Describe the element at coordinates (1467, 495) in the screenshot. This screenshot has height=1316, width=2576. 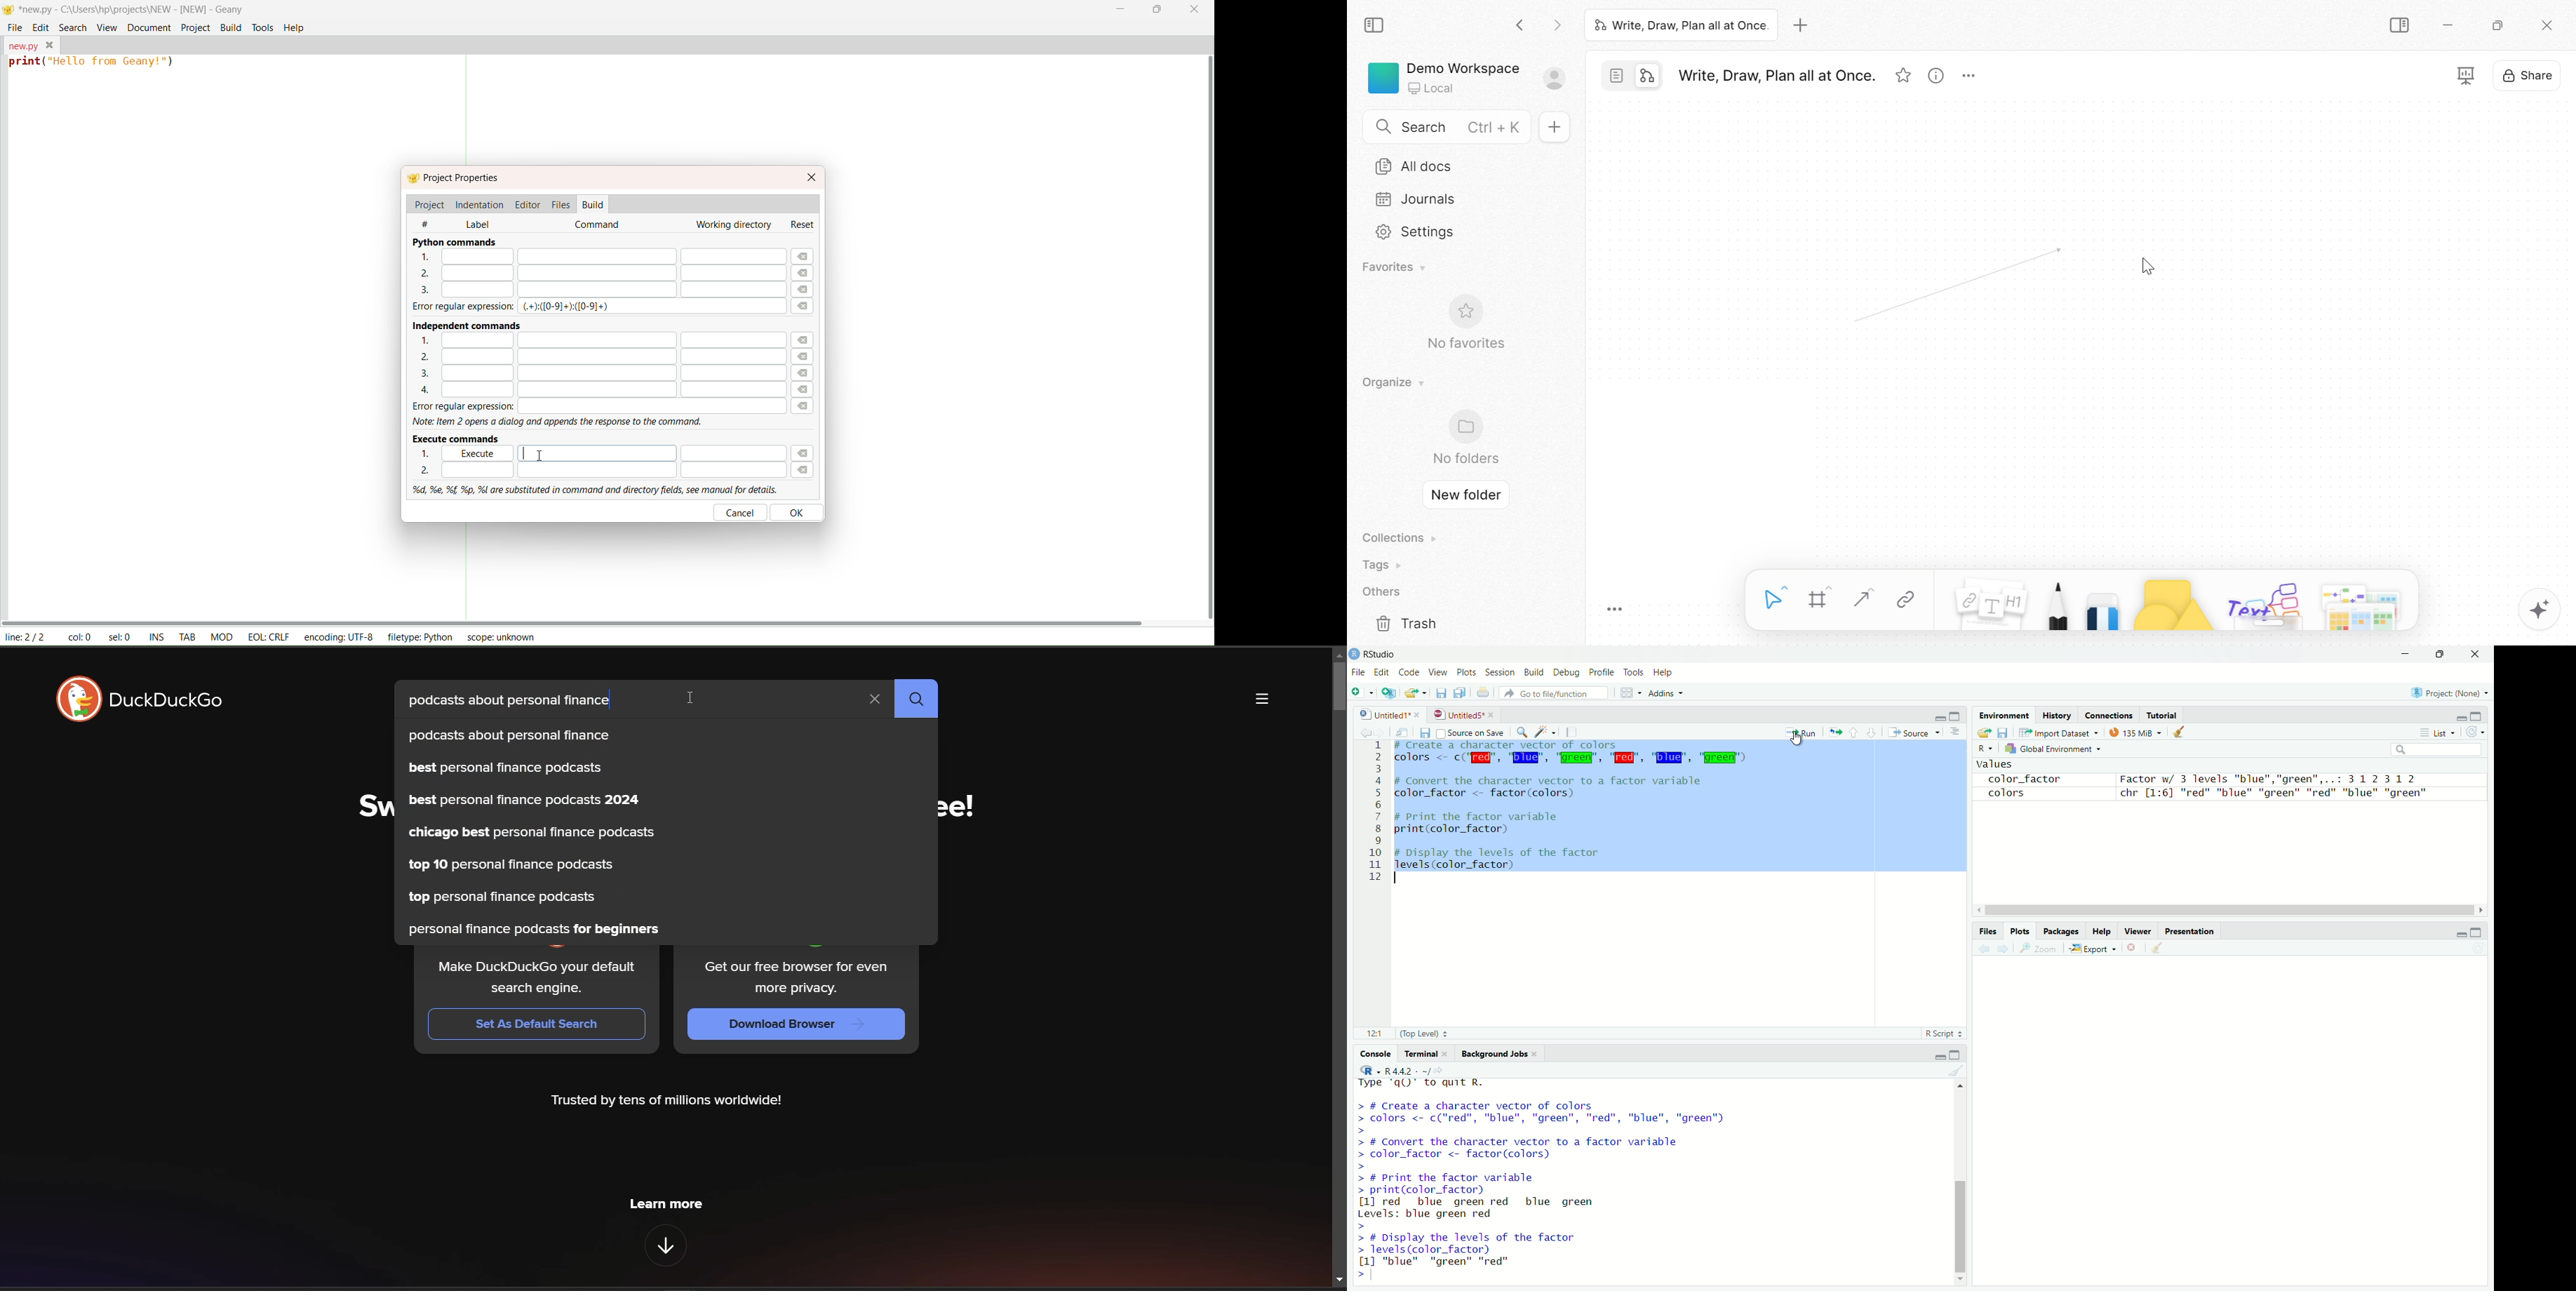
I see `New folder` at that location.